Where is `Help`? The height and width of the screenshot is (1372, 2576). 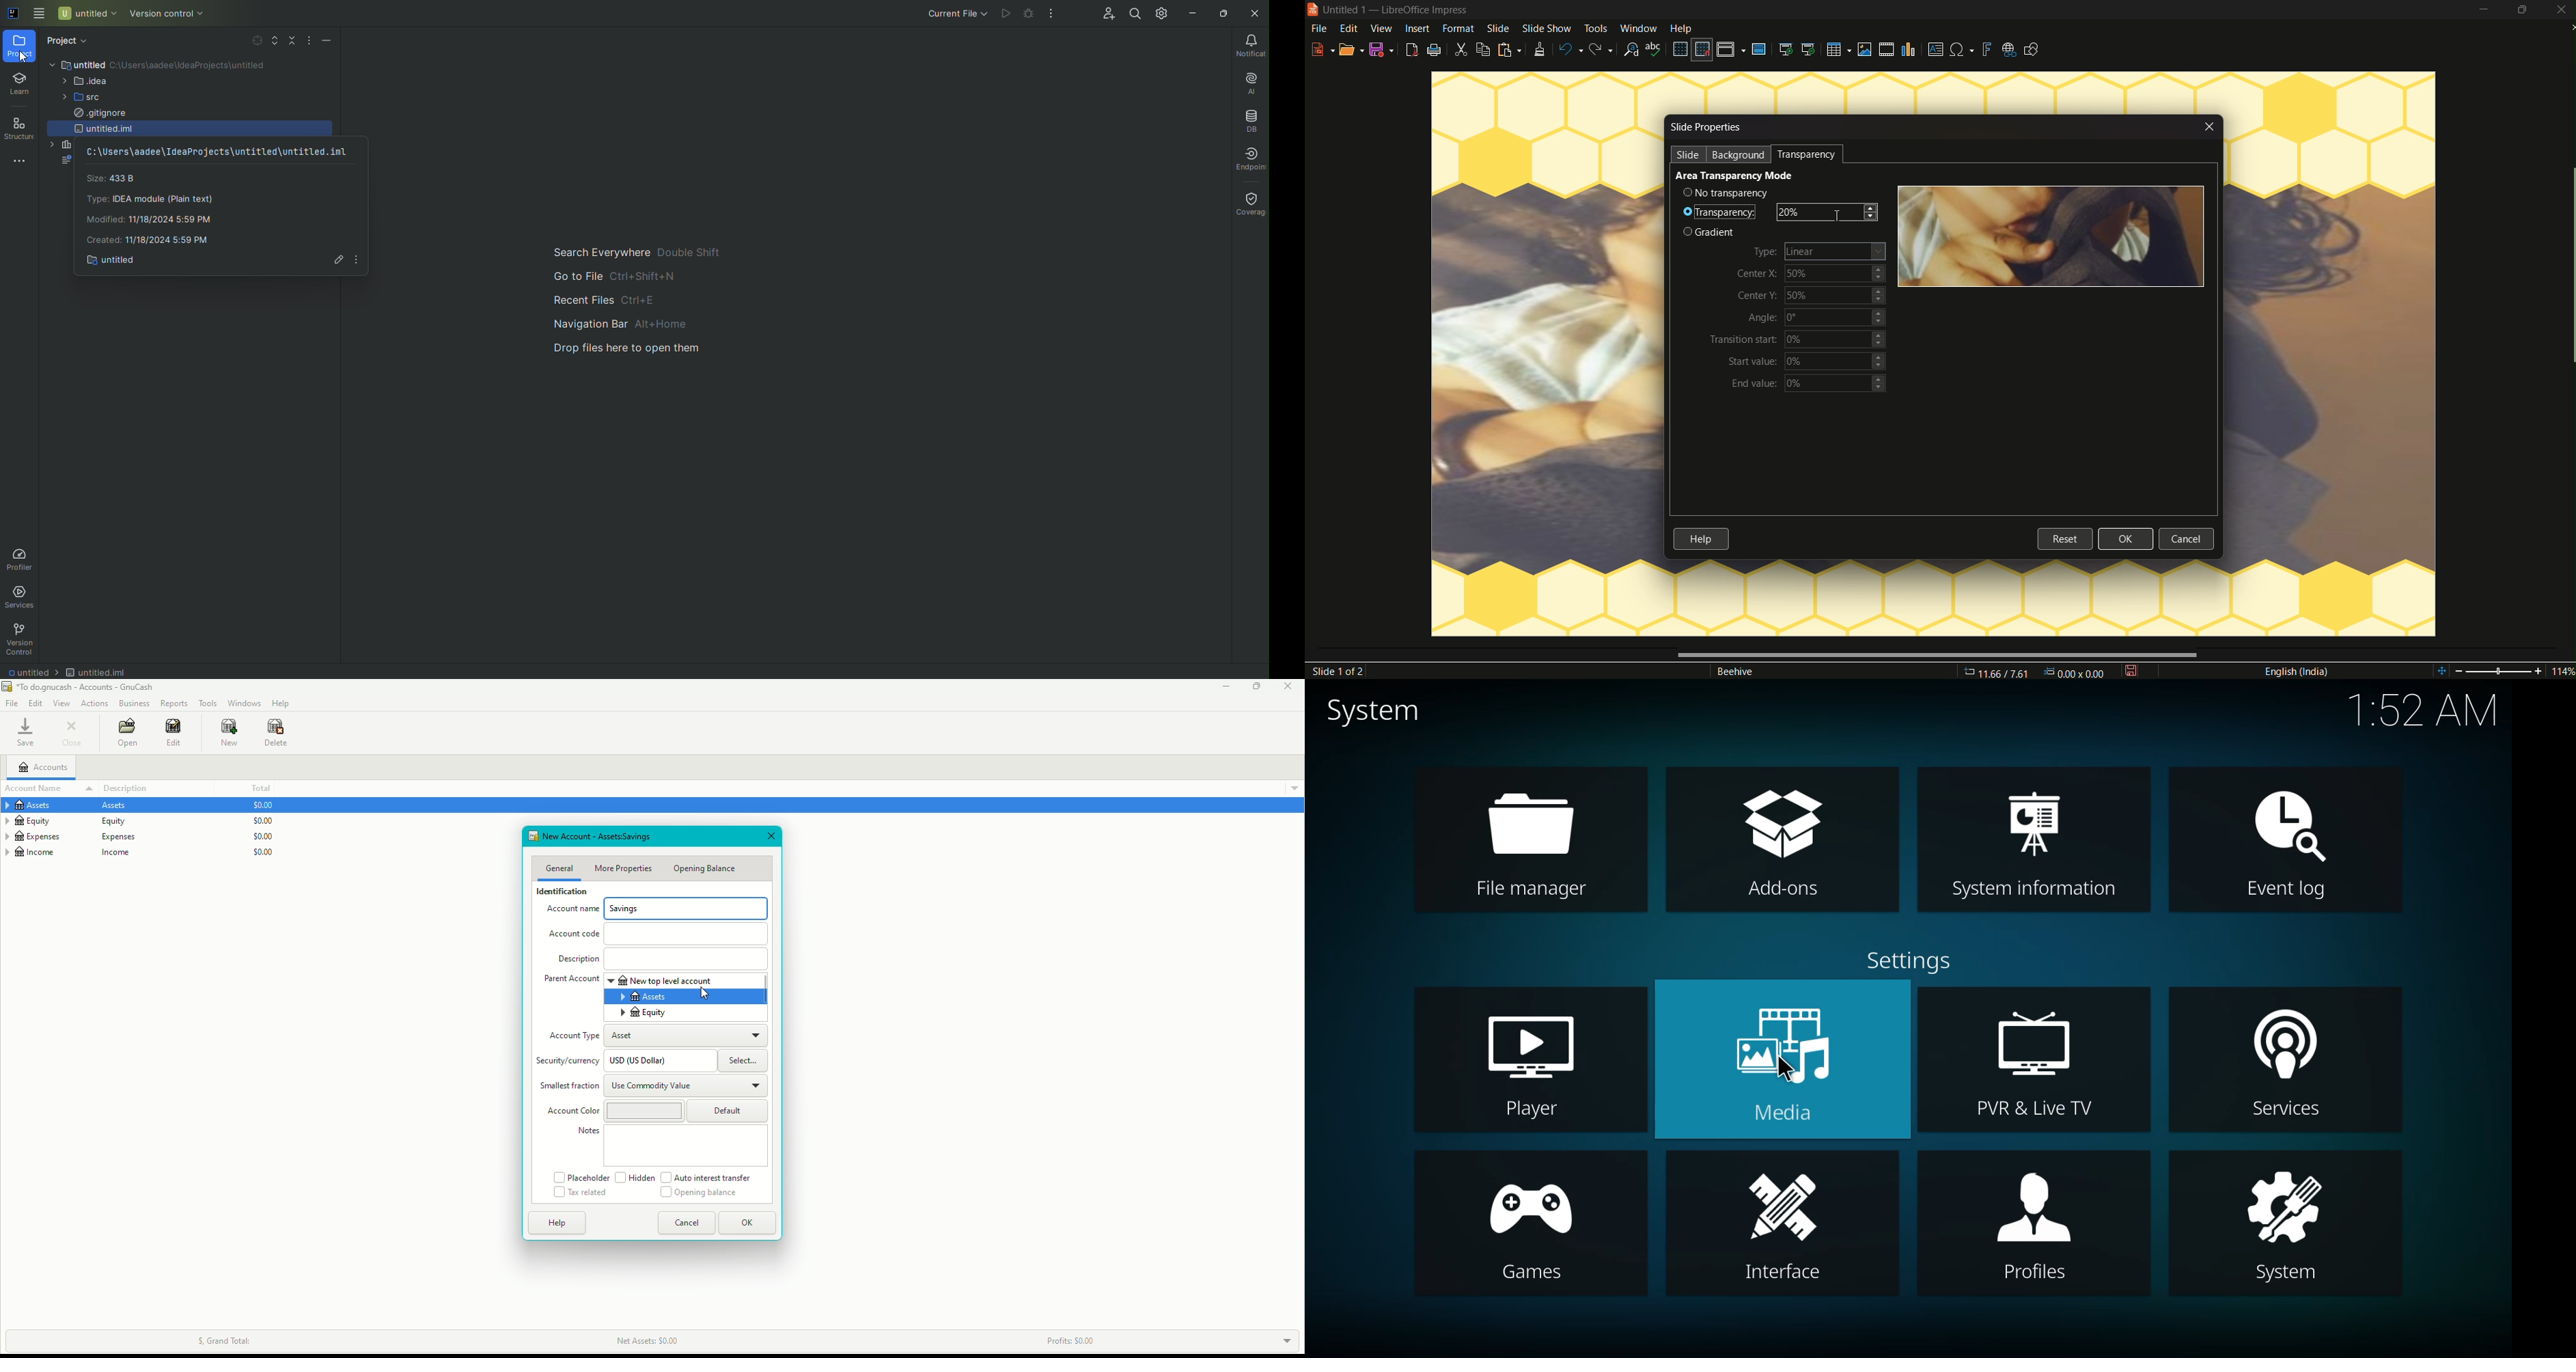 Help is located at coordinates (557, 1223).